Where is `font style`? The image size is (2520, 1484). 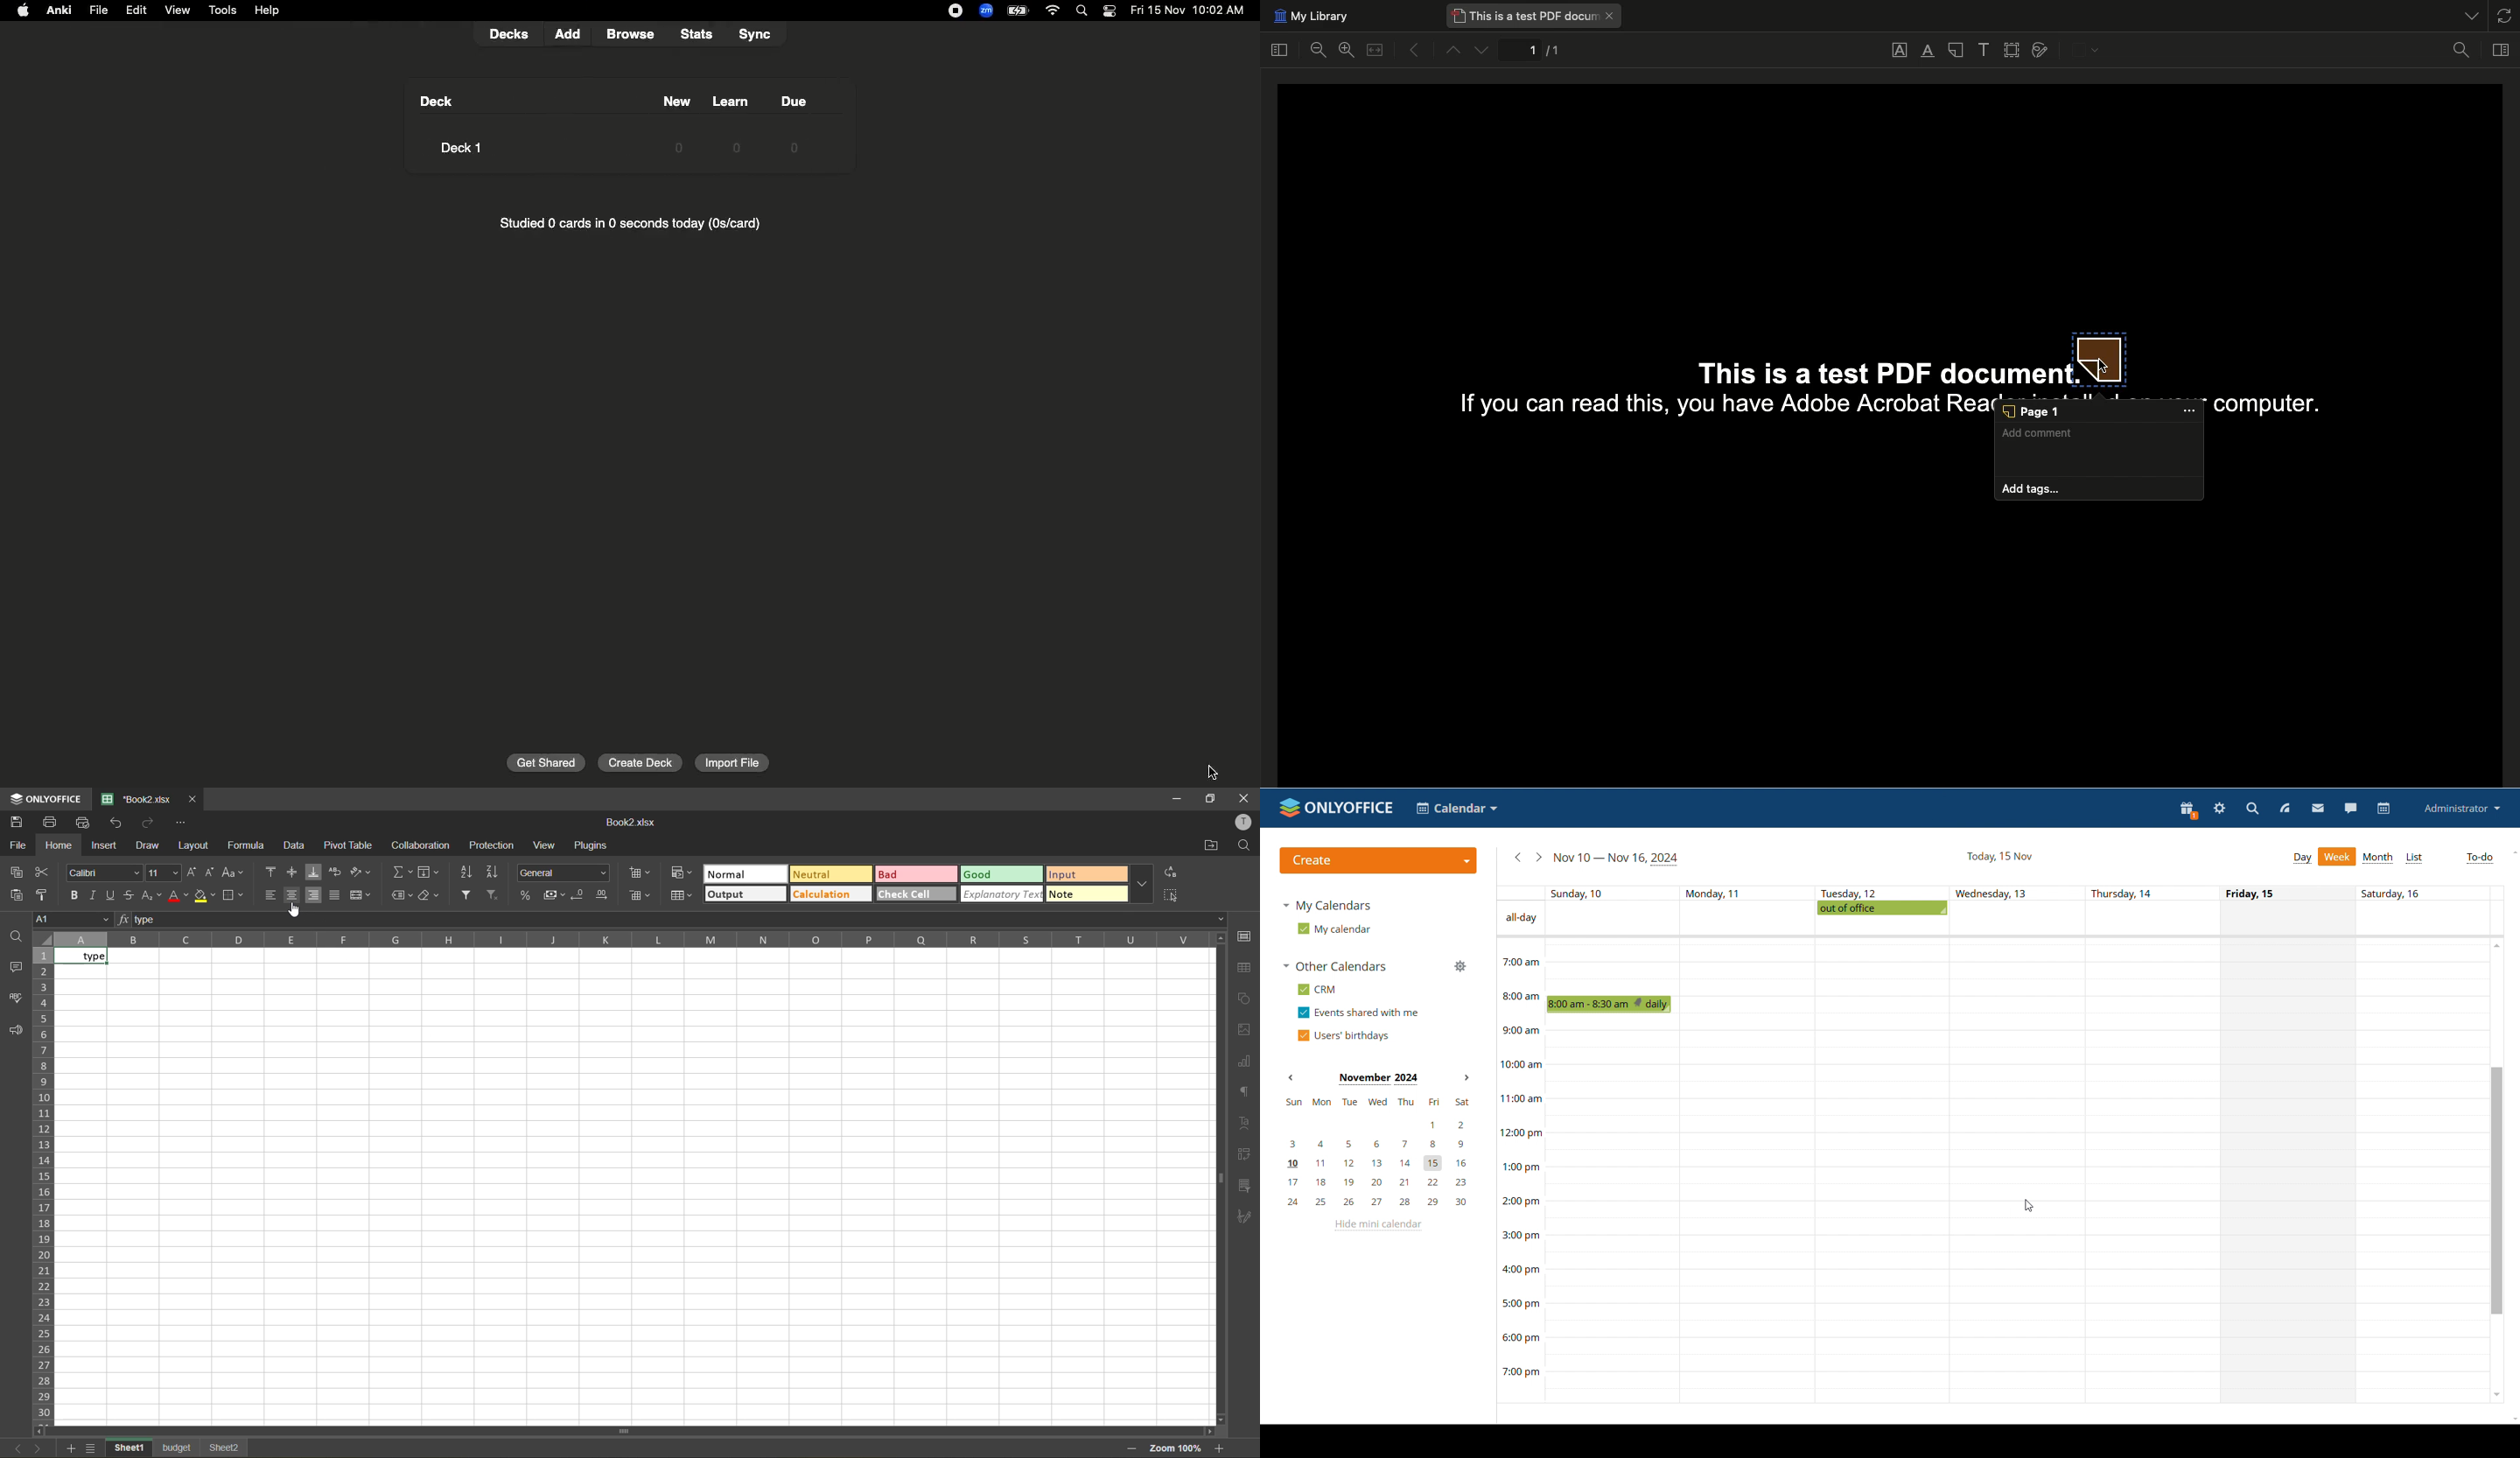 font style is located at coordinates (102, 872).